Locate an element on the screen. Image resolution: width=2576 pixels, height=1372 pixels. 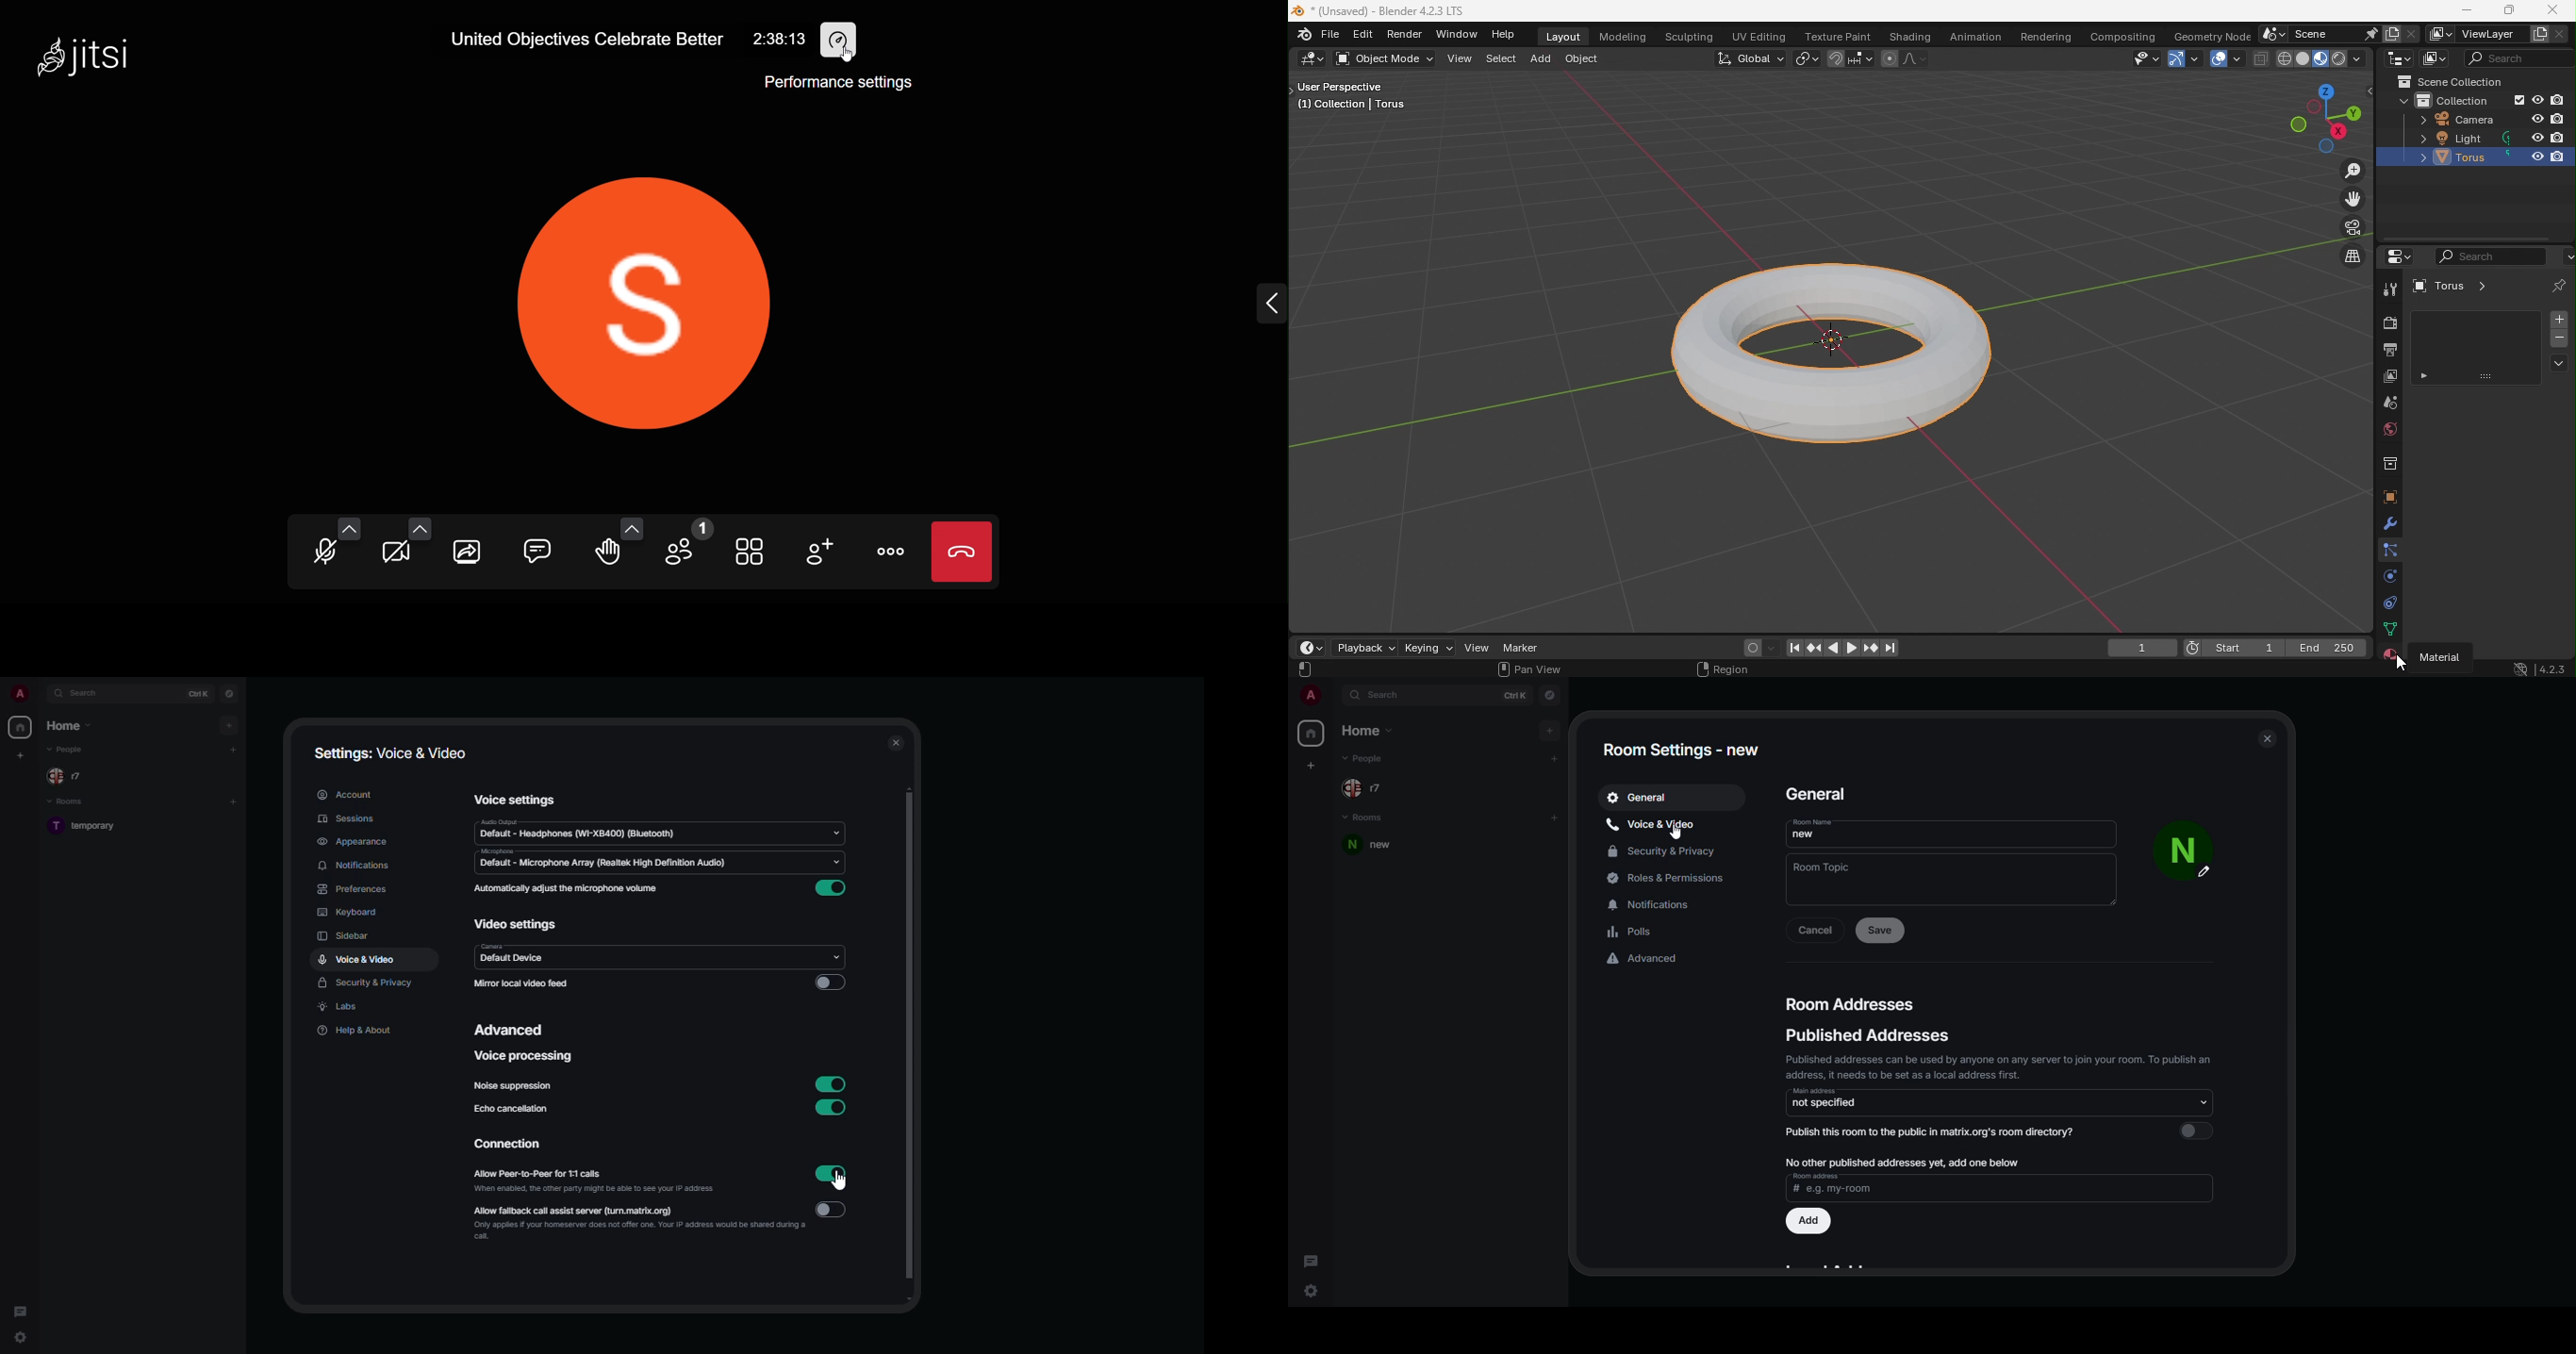
preferences is located at coordinates (353, 889).